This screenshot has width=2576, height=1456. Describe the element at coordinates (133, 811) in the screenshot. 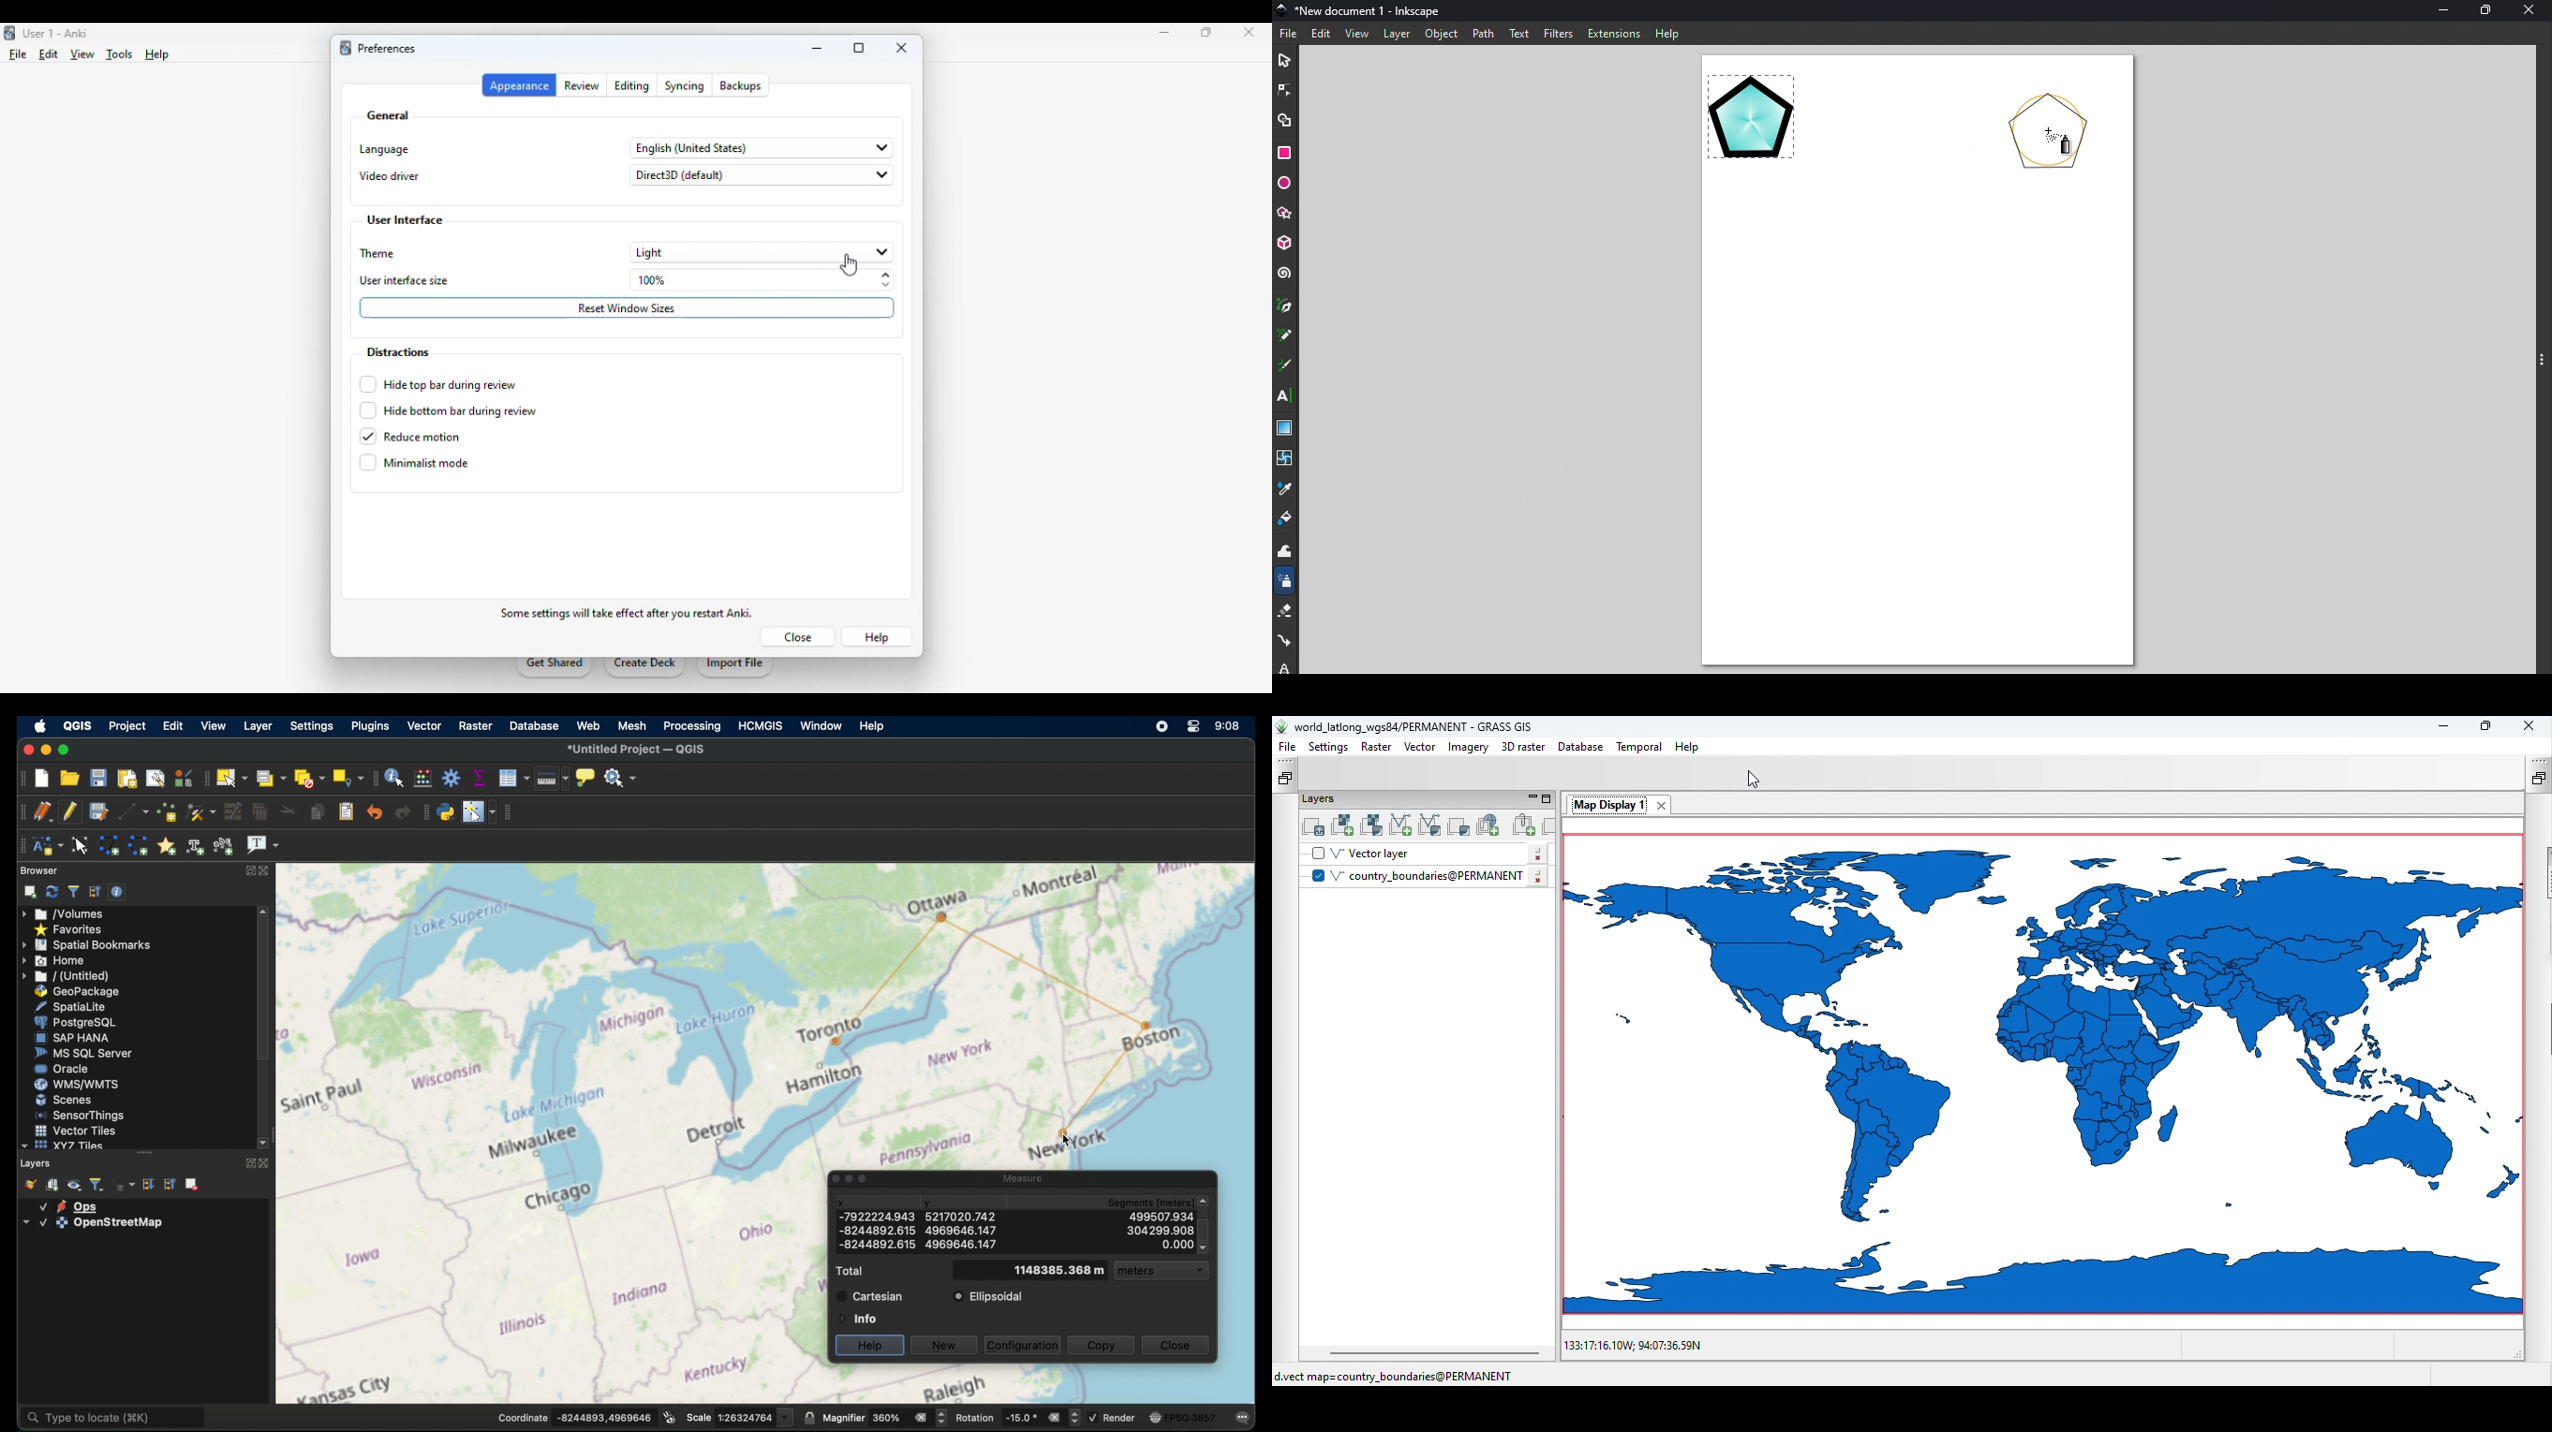

I see `digitize with segment` at that location.